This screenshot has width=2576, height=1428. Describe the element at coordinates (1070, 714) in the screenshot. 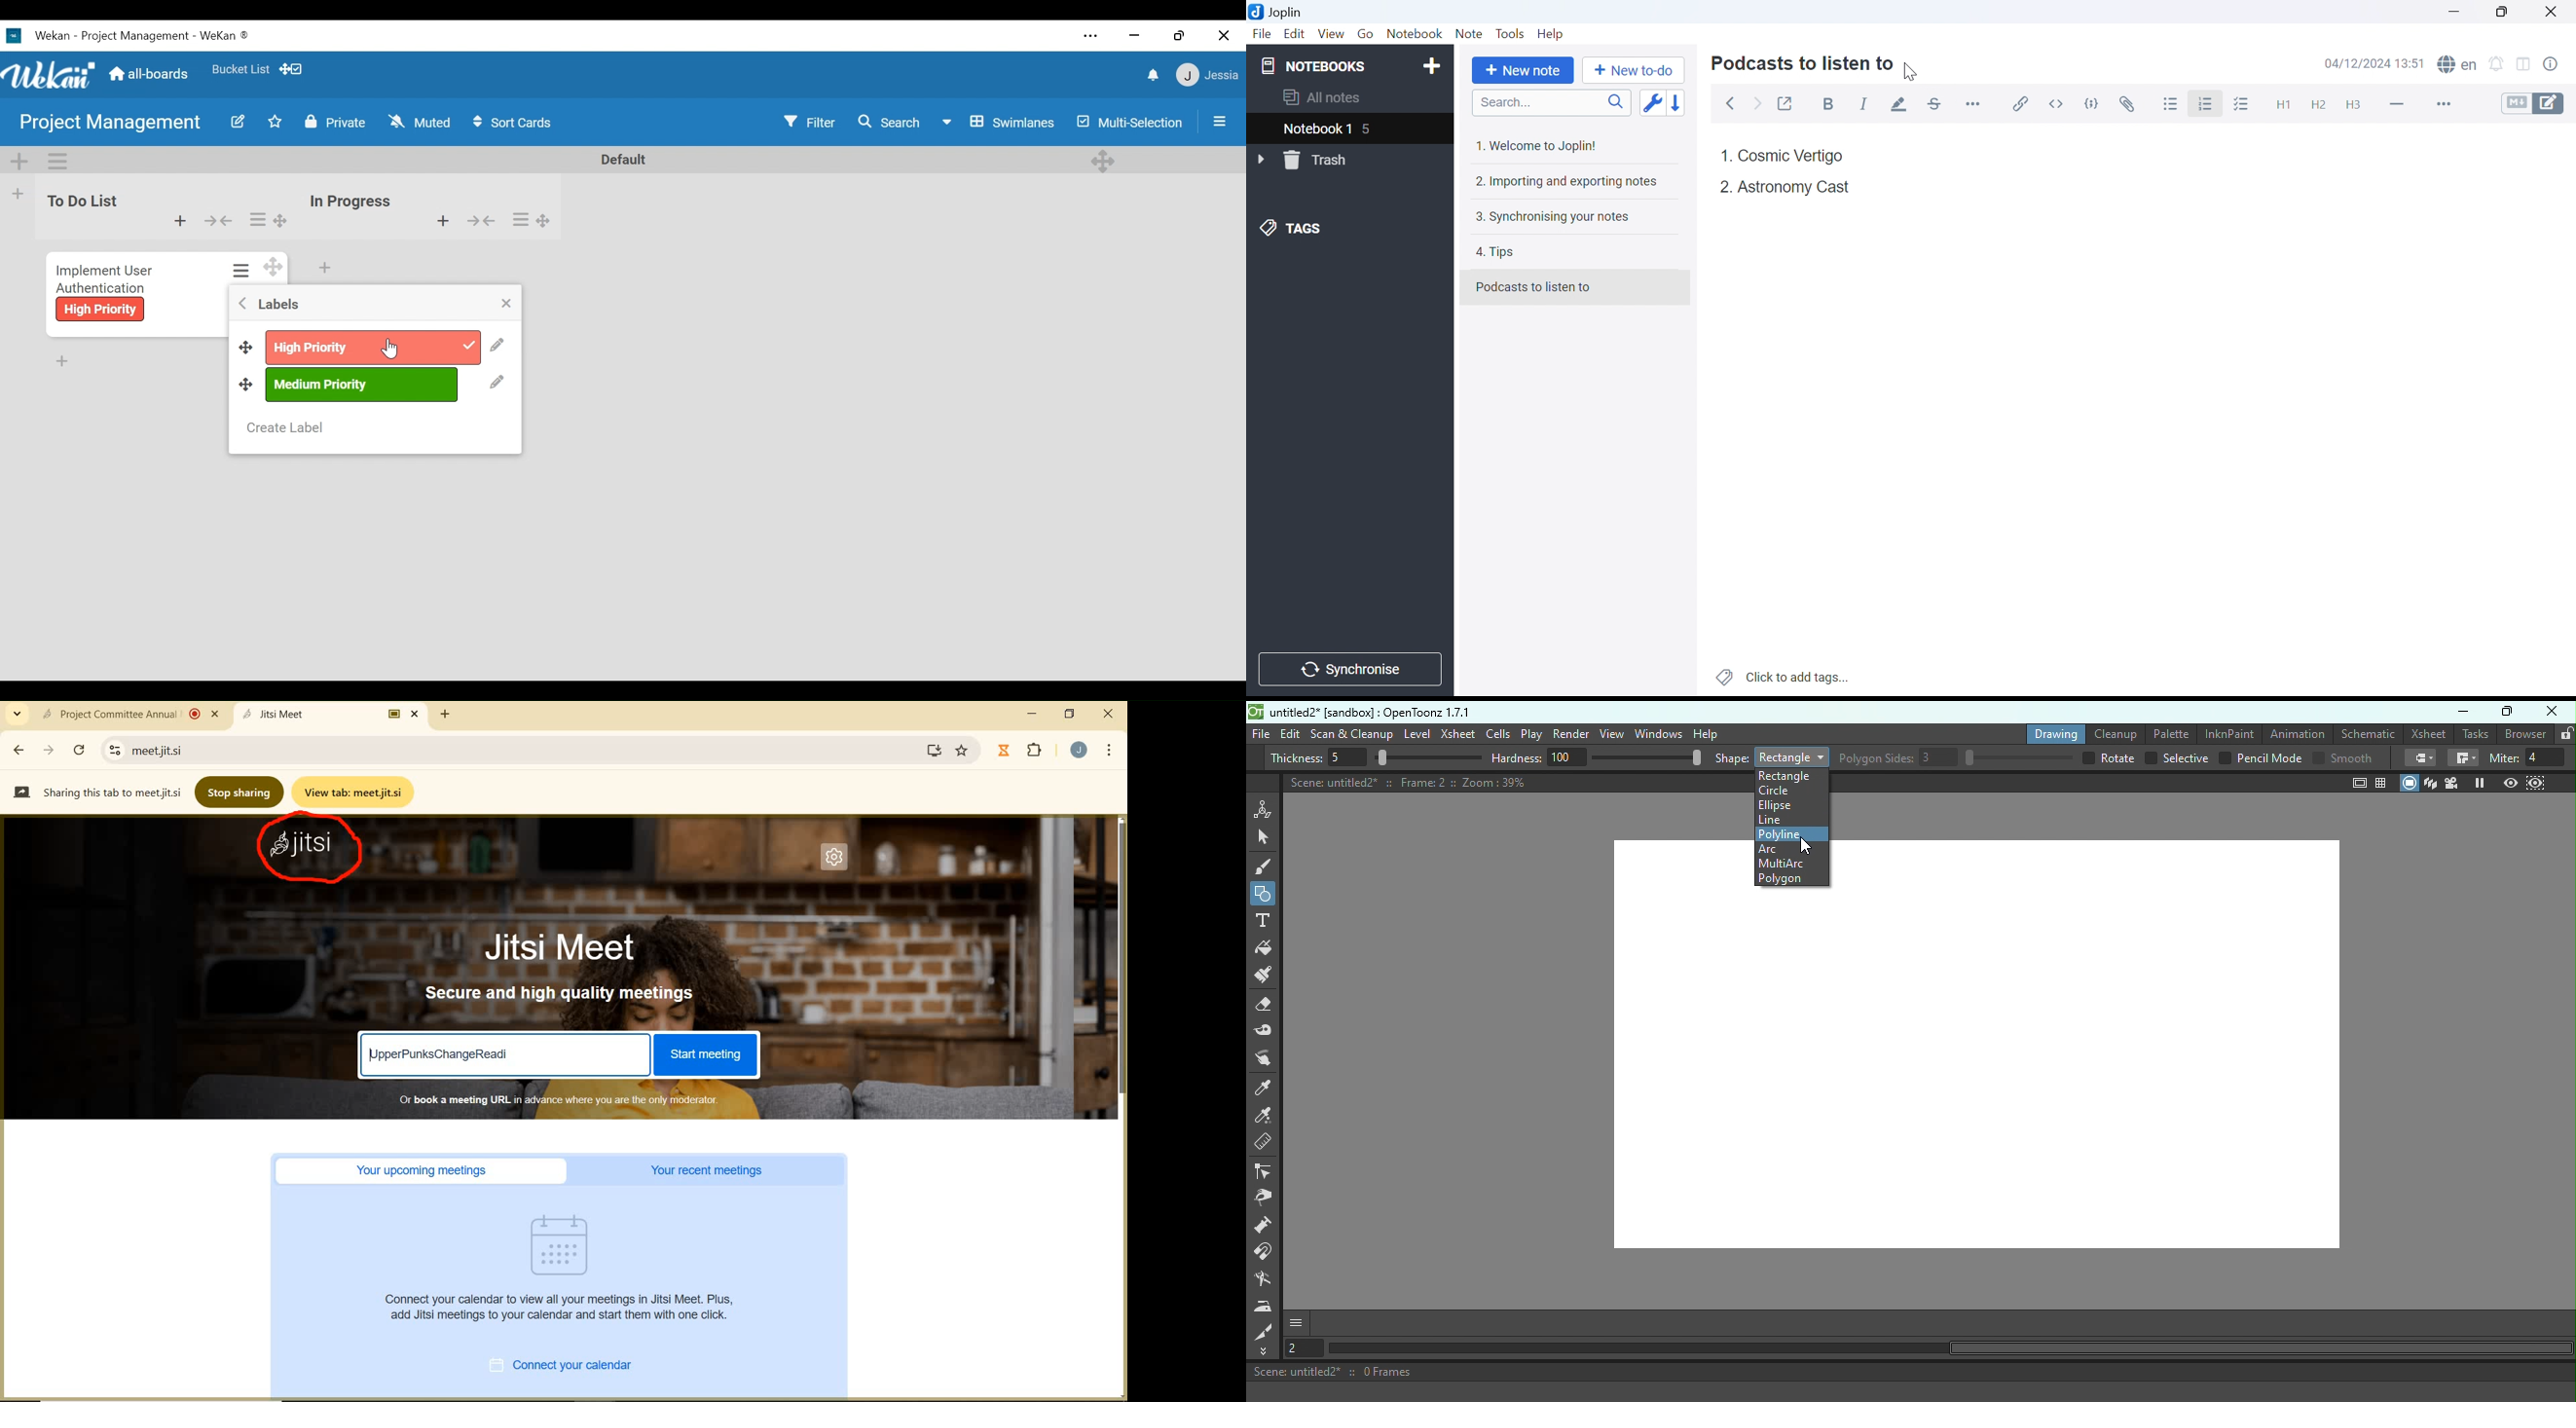

I see `RESTORE DOWN` at that location.